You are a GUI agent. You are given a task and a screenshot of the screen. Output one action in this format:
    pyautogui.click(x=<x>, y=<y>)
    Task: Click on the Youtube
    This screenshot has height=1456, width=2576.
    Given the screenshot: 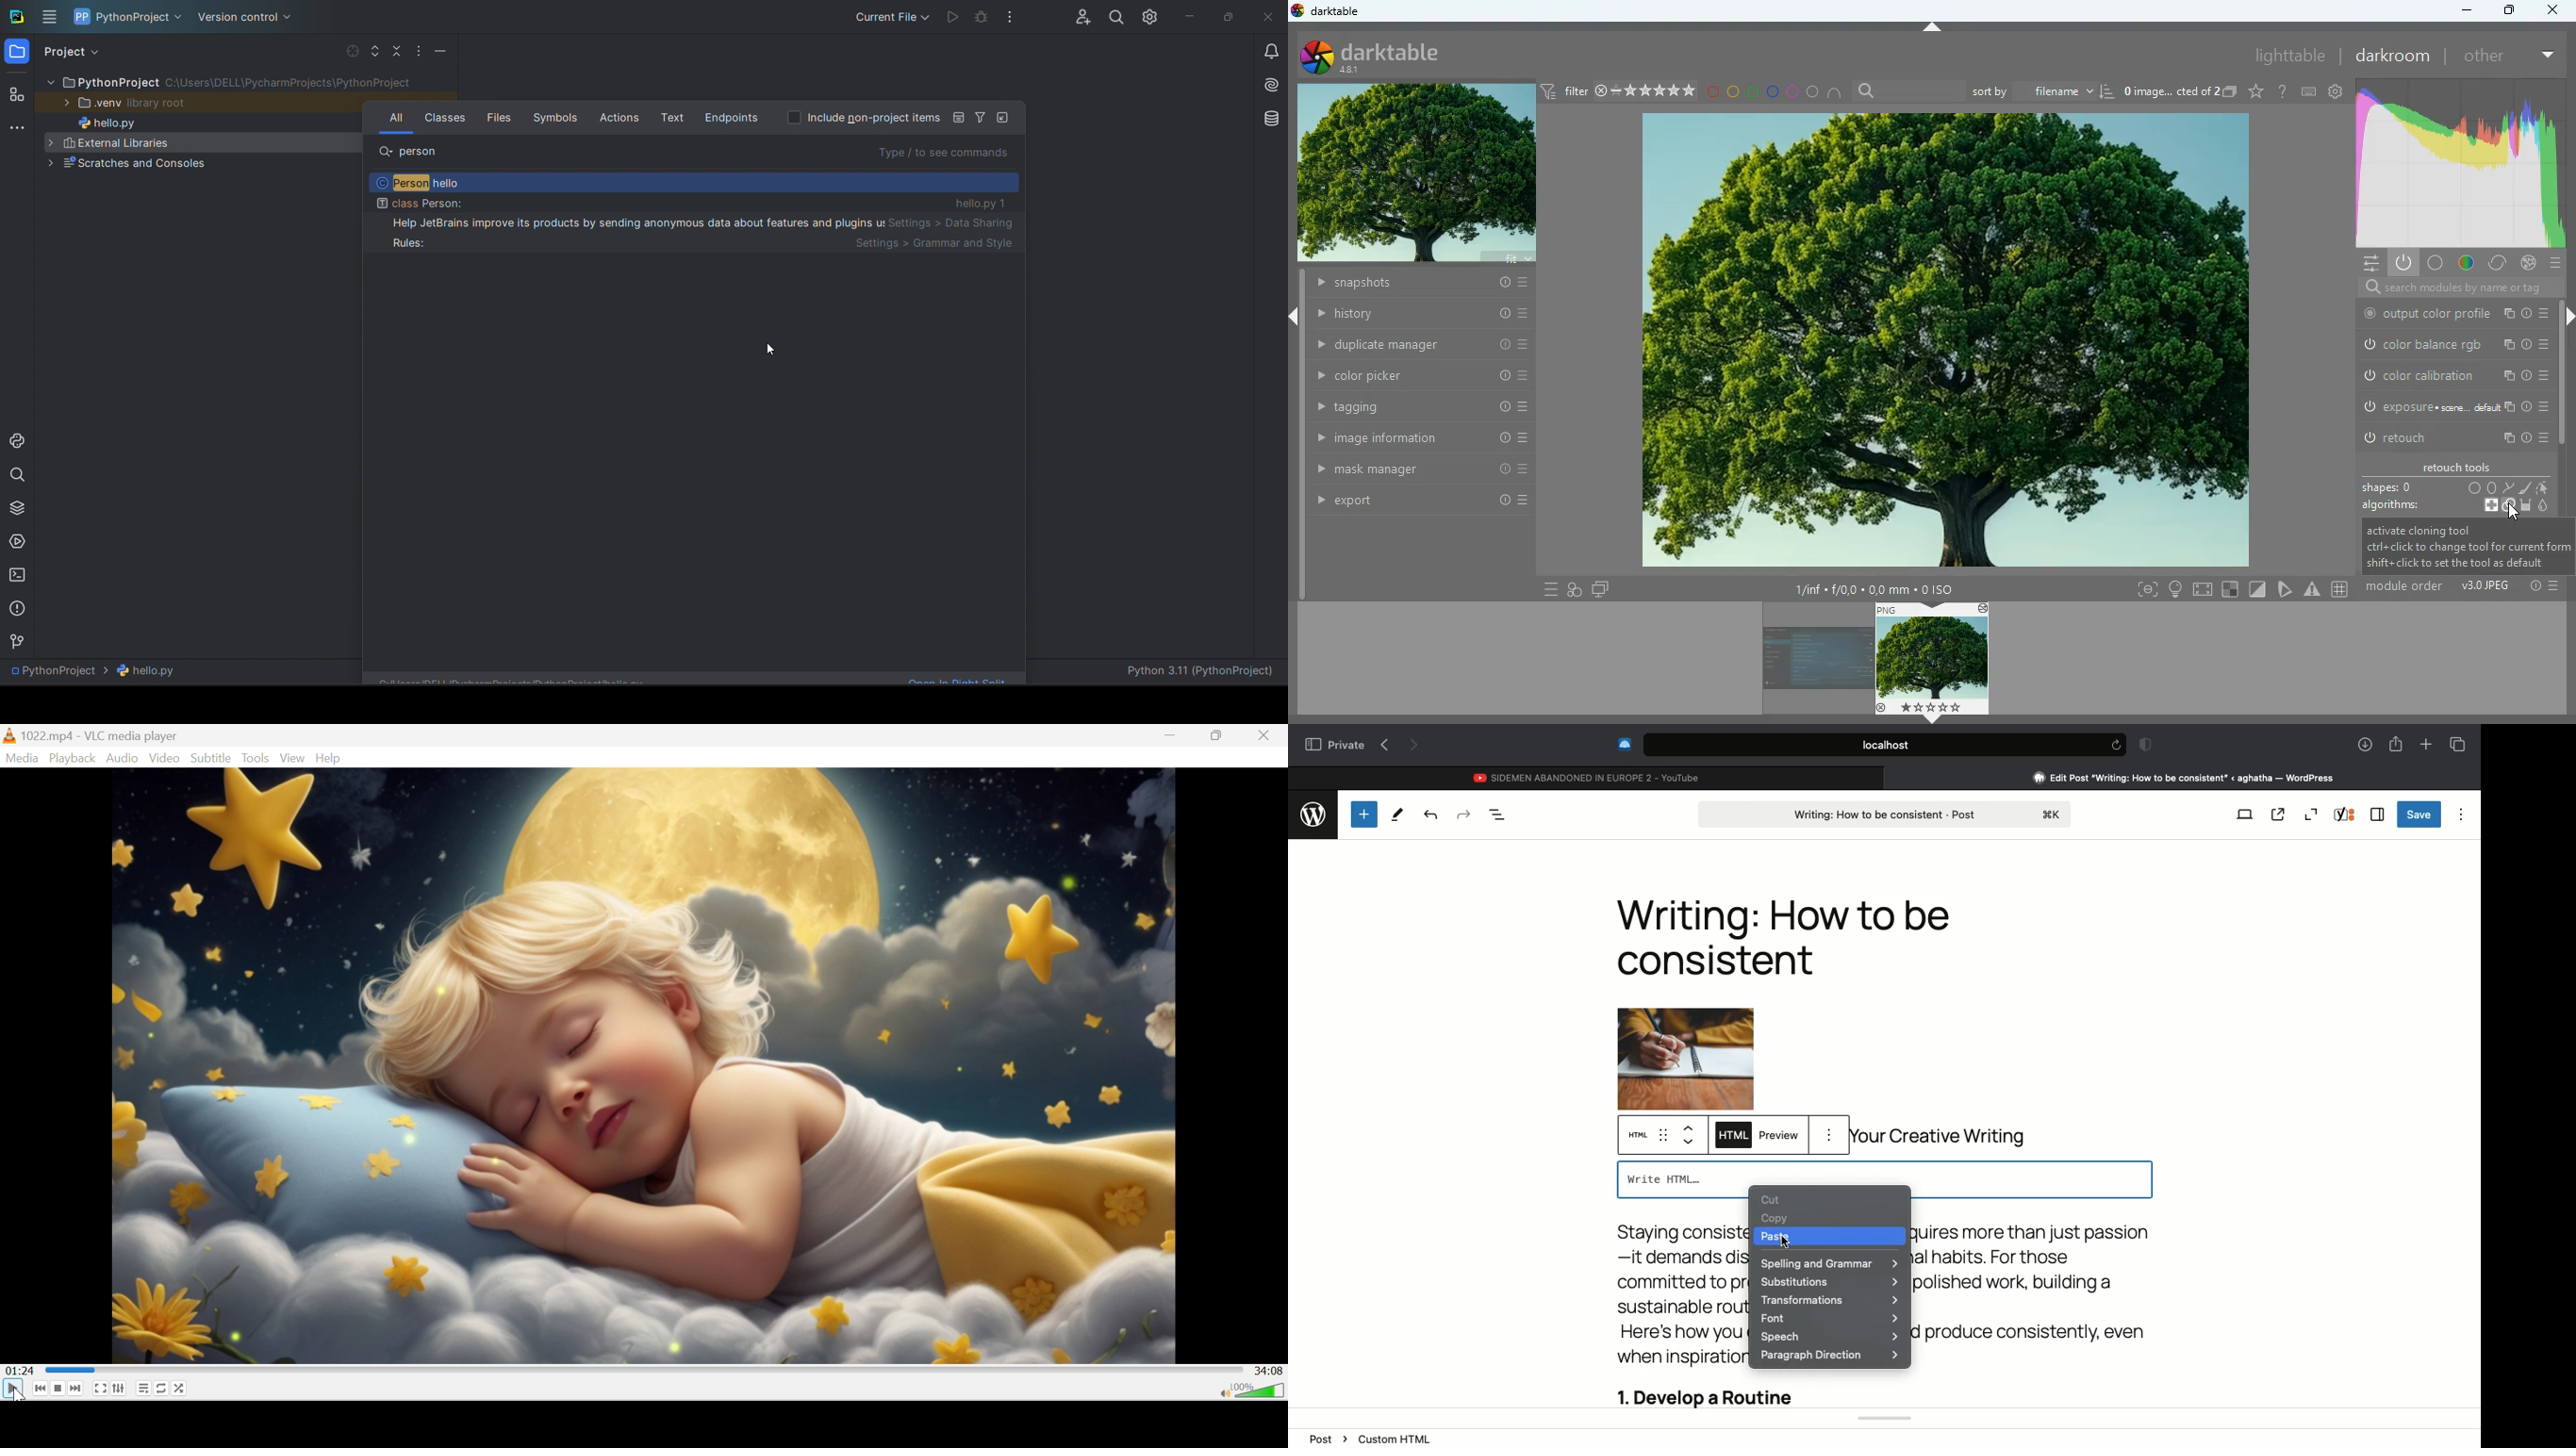 What is the action you would take?
    pyautogui.click(x=1589, y=775)
    